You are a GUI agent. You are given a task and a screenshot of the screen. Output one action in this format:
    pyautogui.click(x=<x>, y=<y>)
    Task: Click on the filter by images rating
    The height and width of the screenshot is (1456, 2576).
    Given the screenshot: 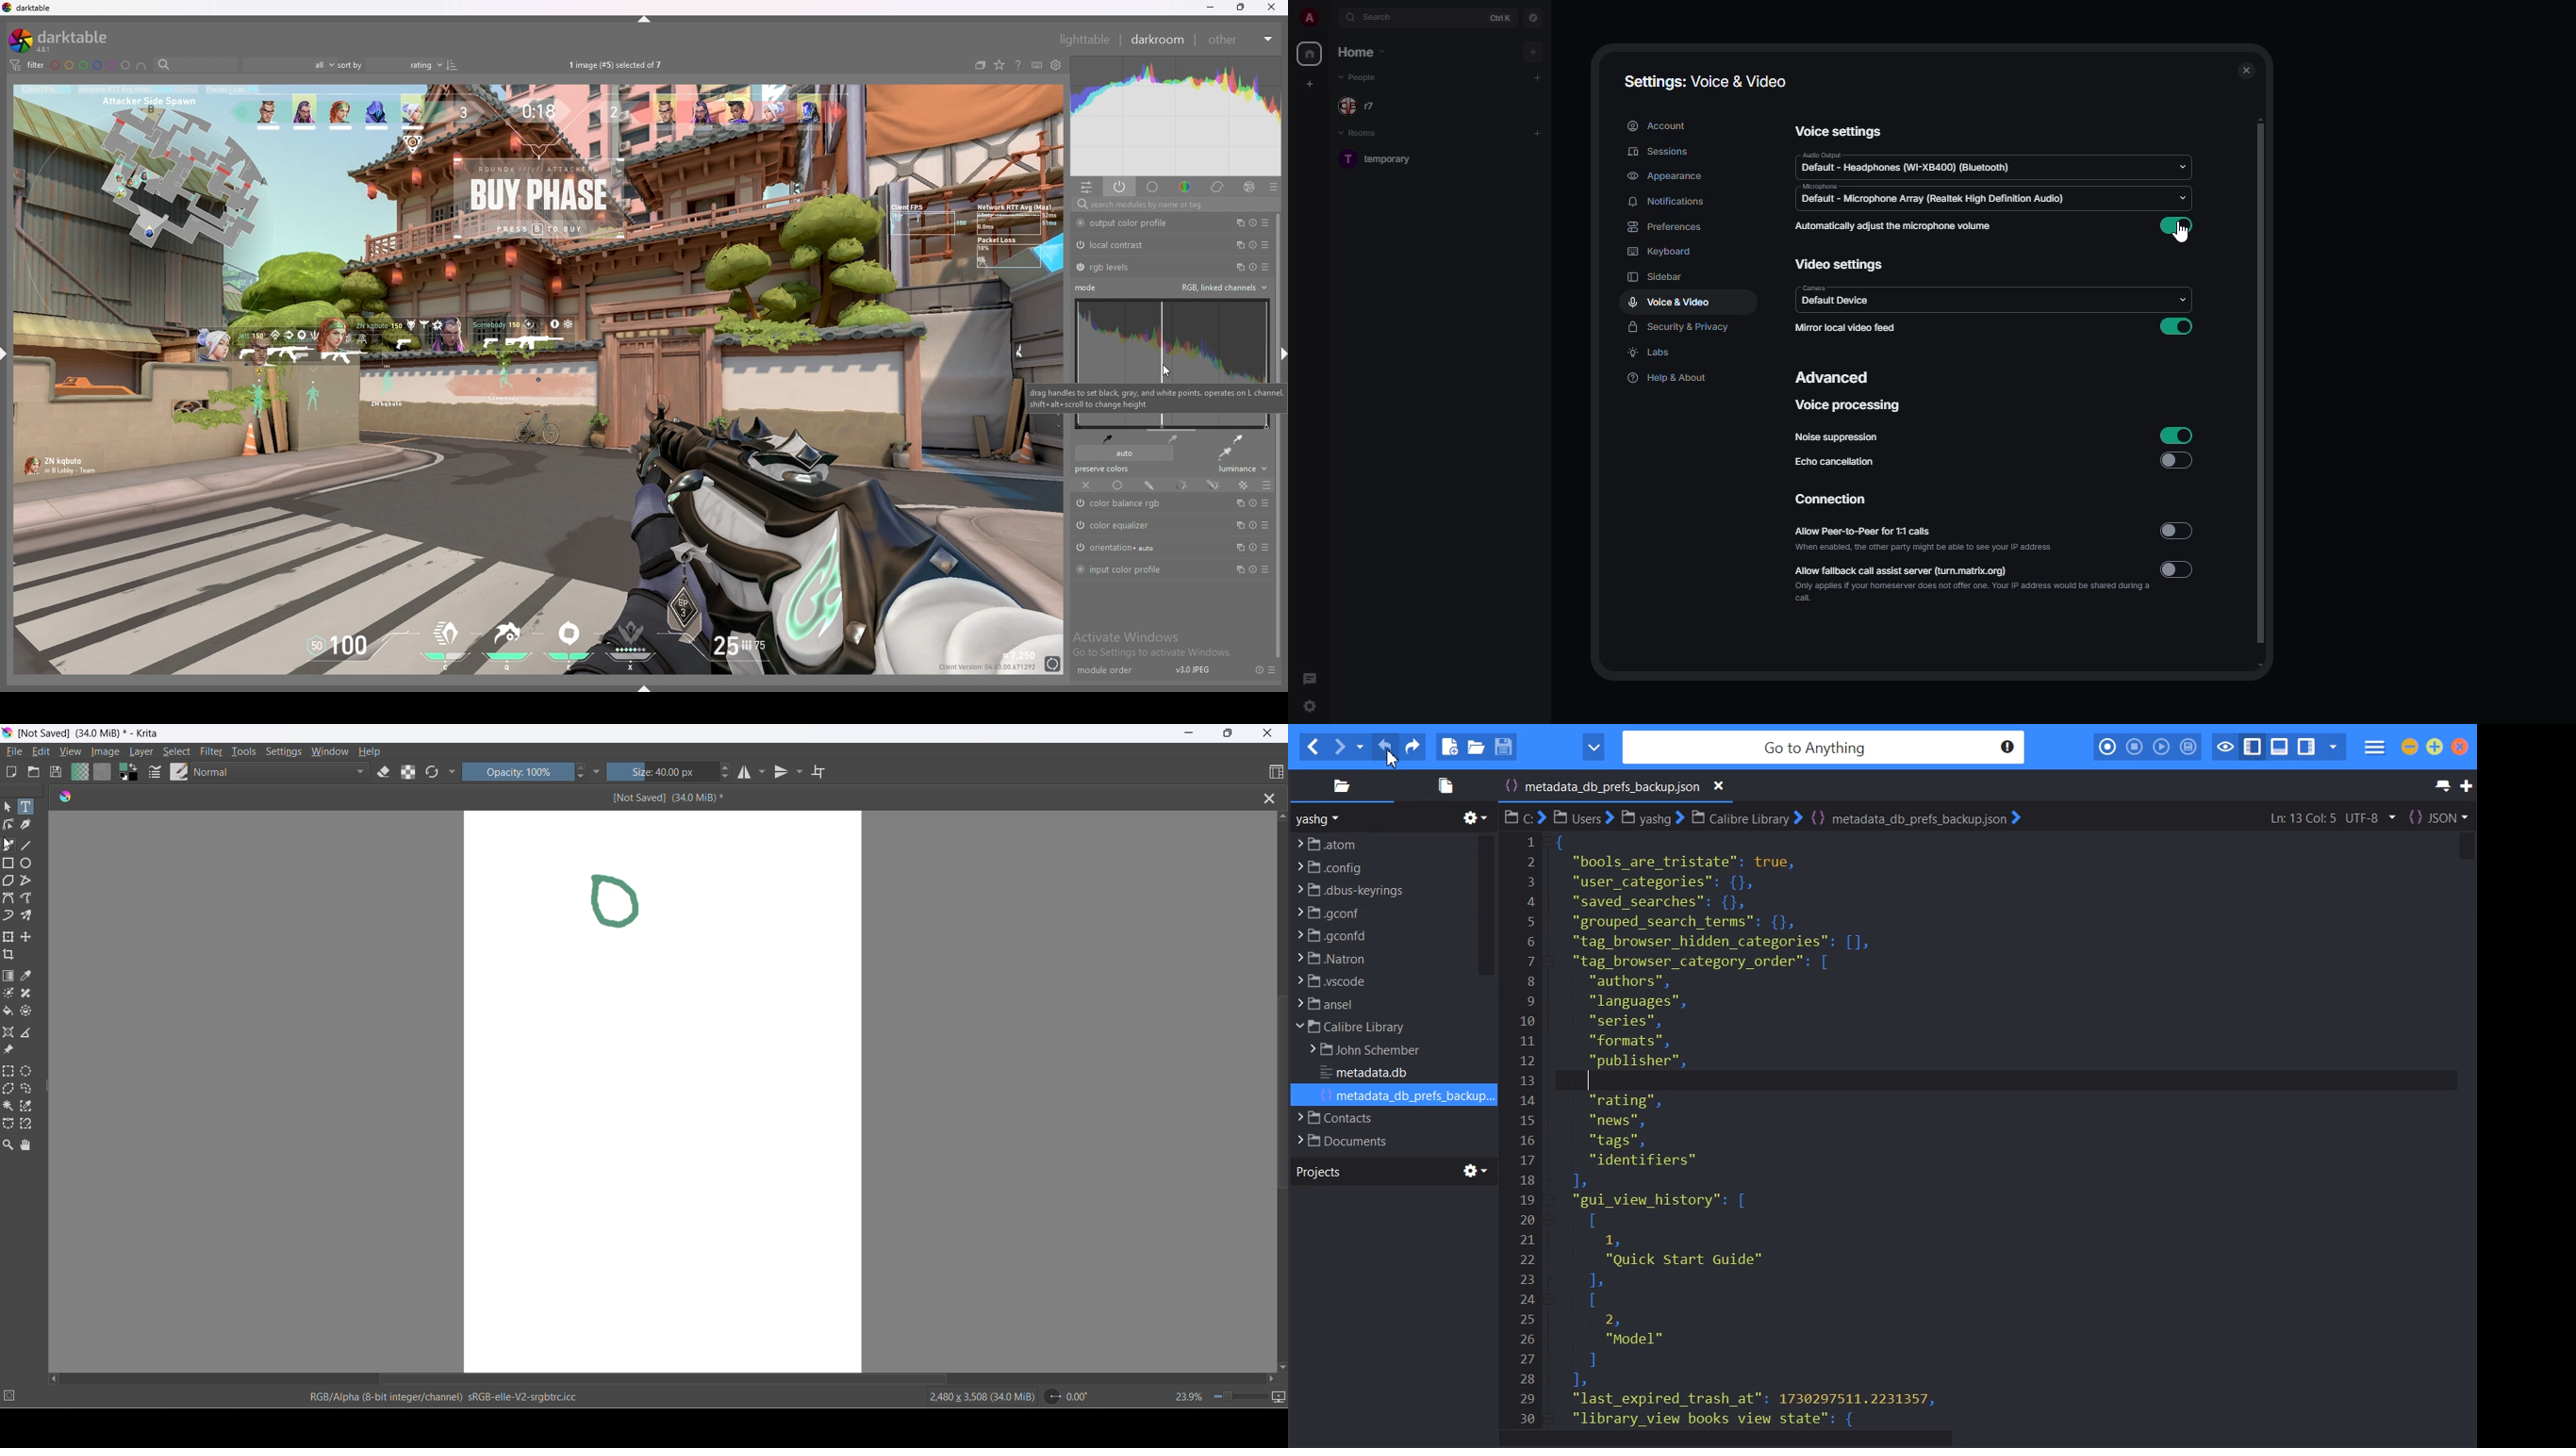 What is the action you would take?
    pyautogui.click(x=287, y=65)
    